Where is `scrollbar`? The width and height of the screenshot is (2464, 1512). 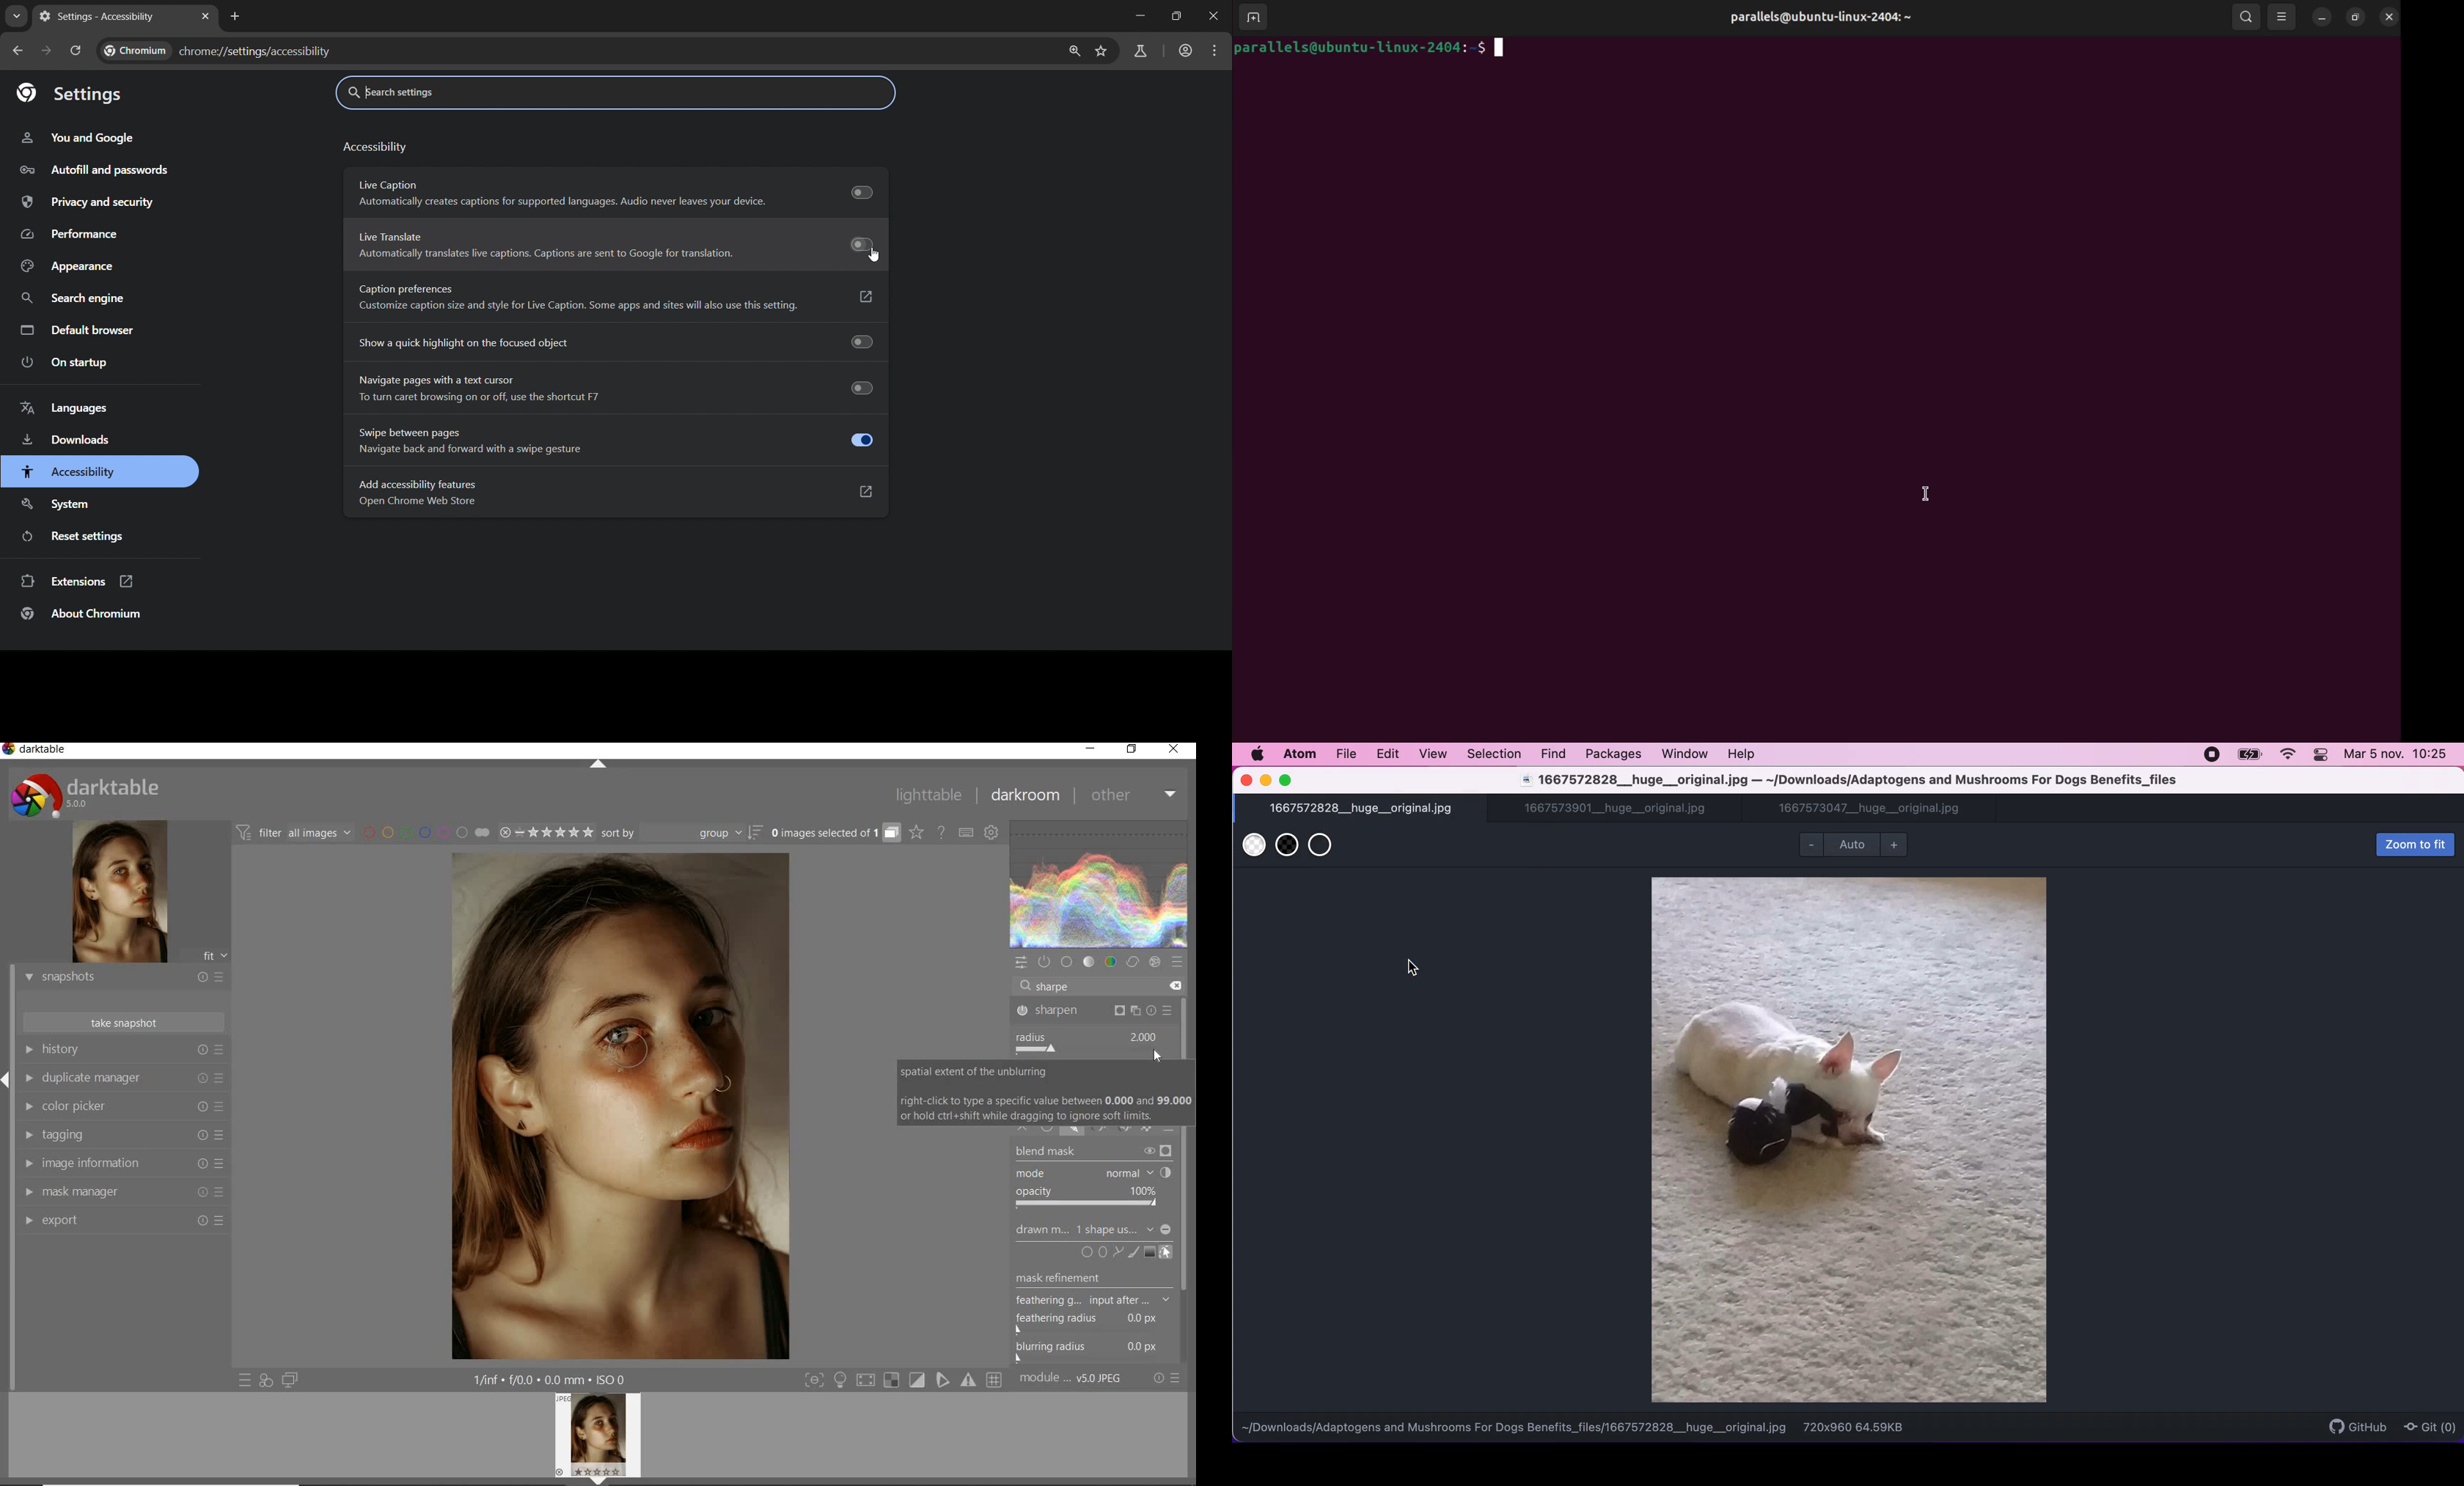
scrollbar is located at coordinates (1188, 1179).